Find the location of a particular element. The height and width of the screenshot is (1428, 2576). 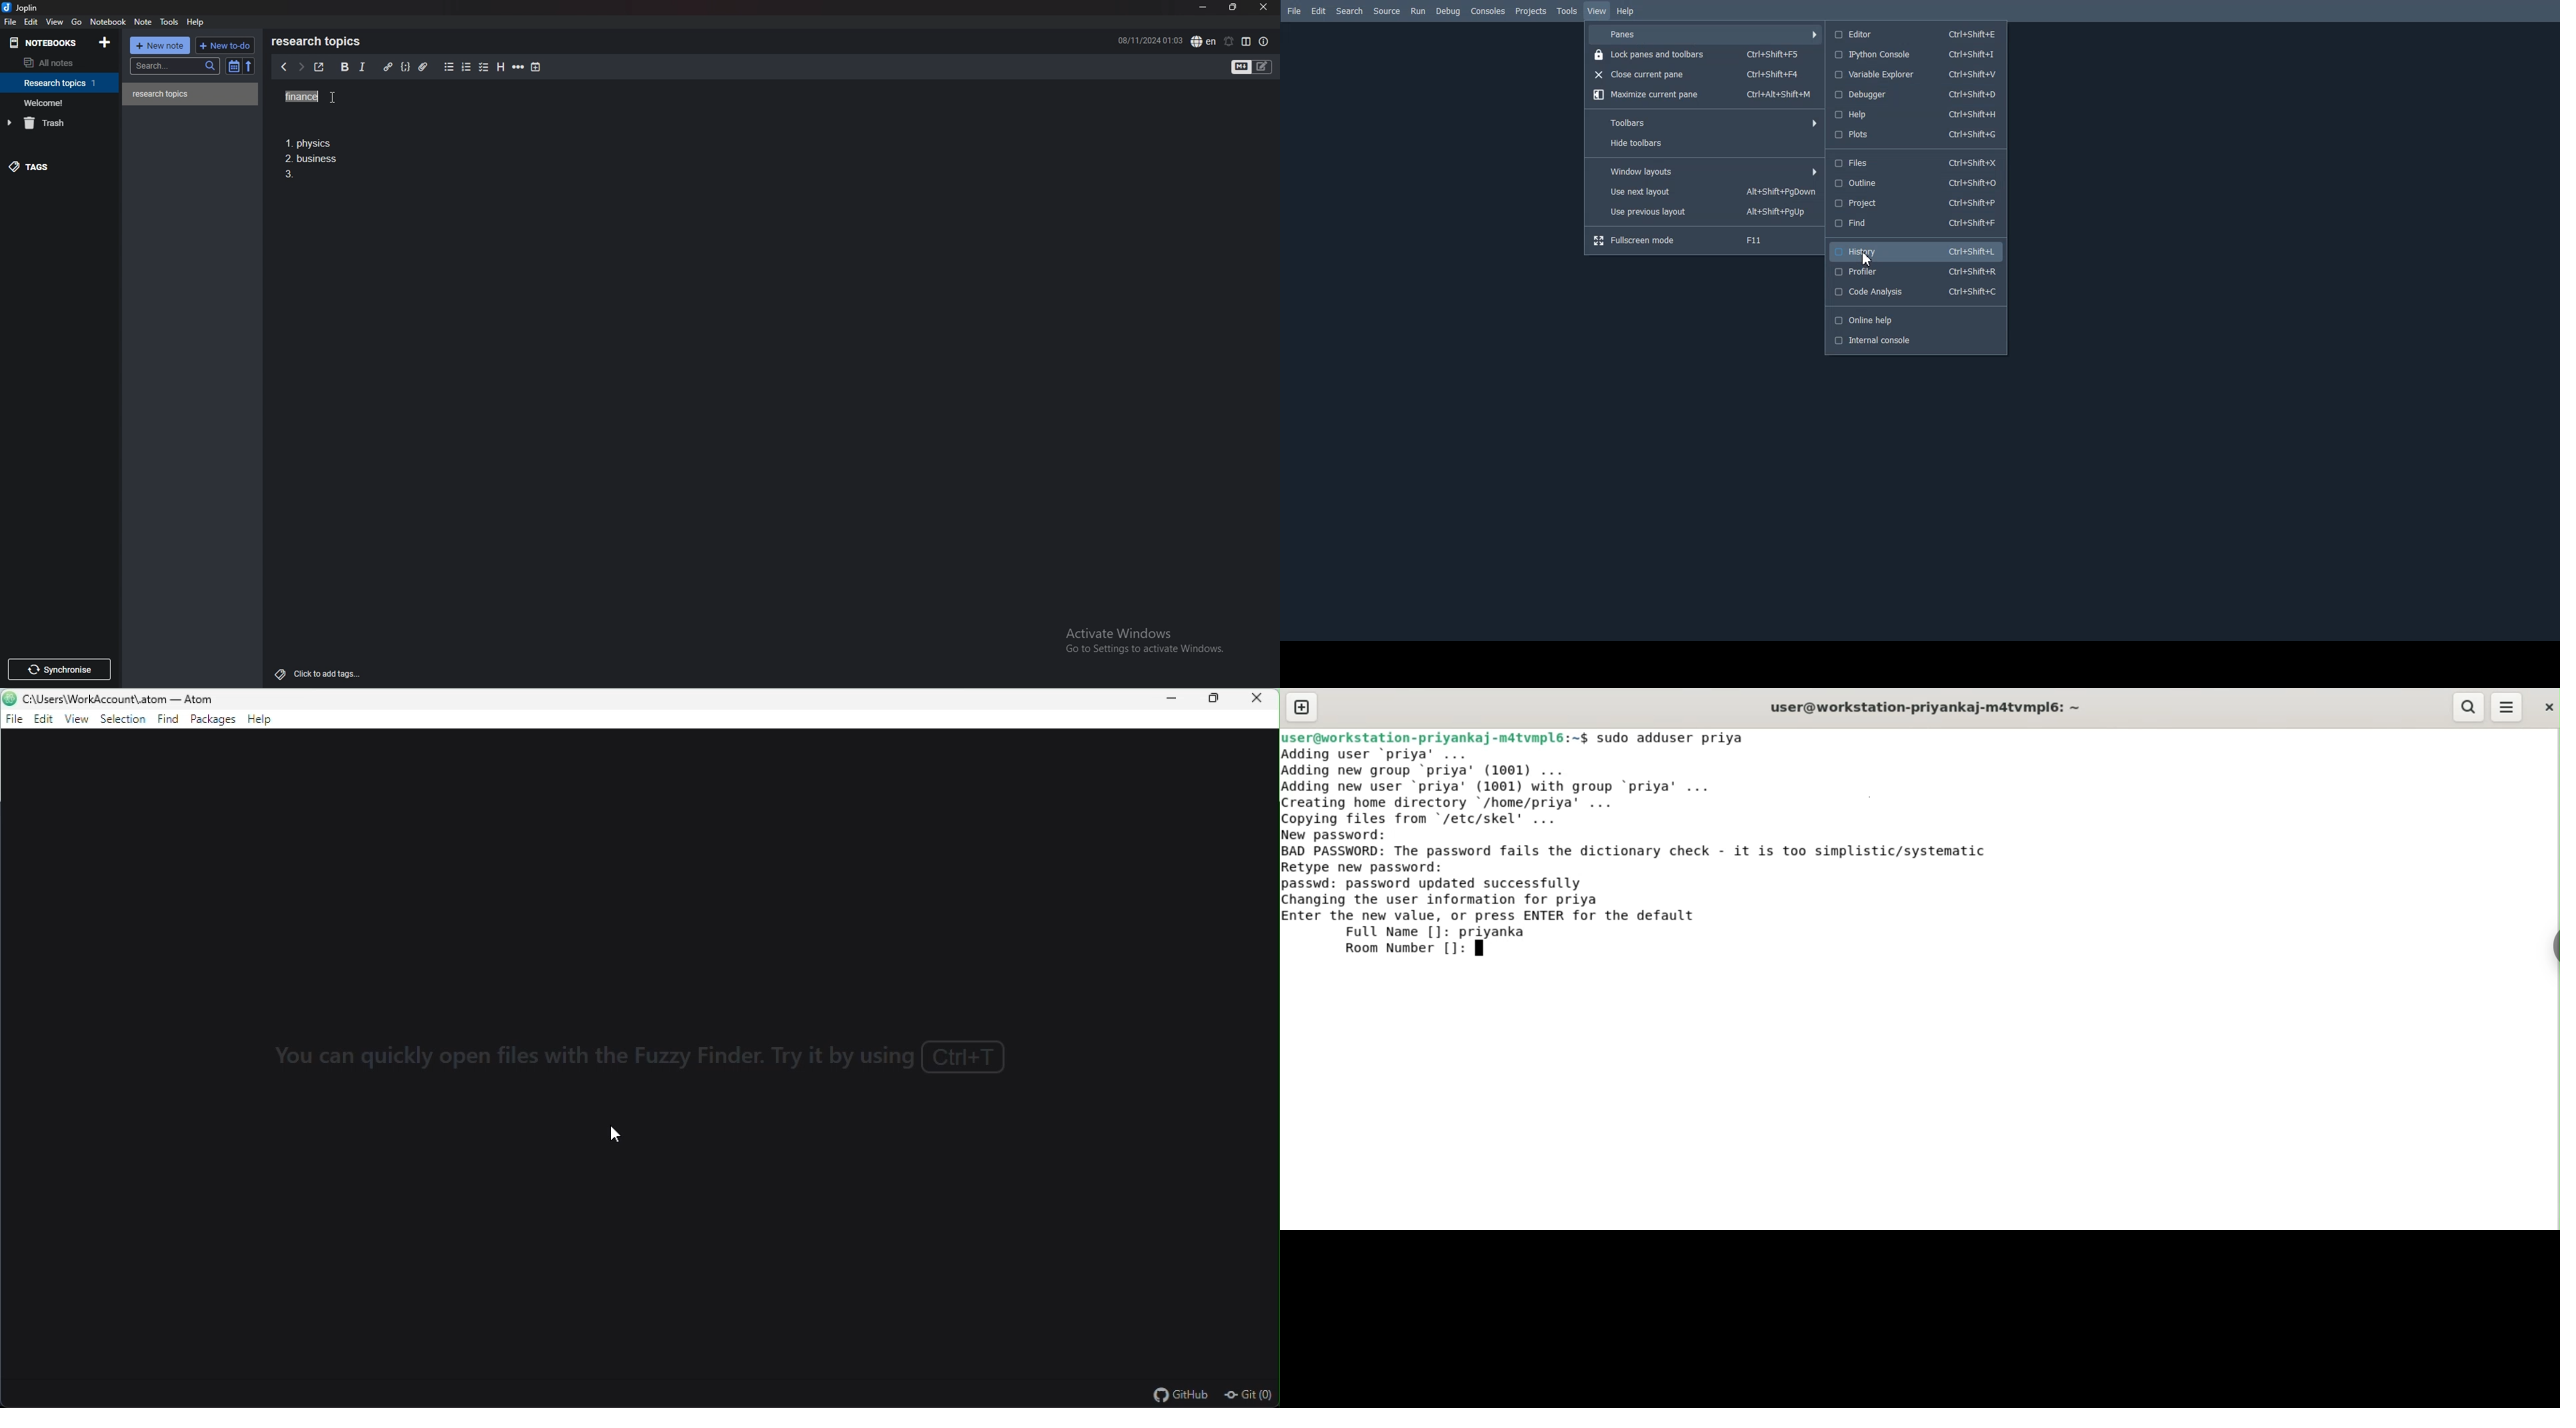

Consoles is located at coordinates (1488, 11).